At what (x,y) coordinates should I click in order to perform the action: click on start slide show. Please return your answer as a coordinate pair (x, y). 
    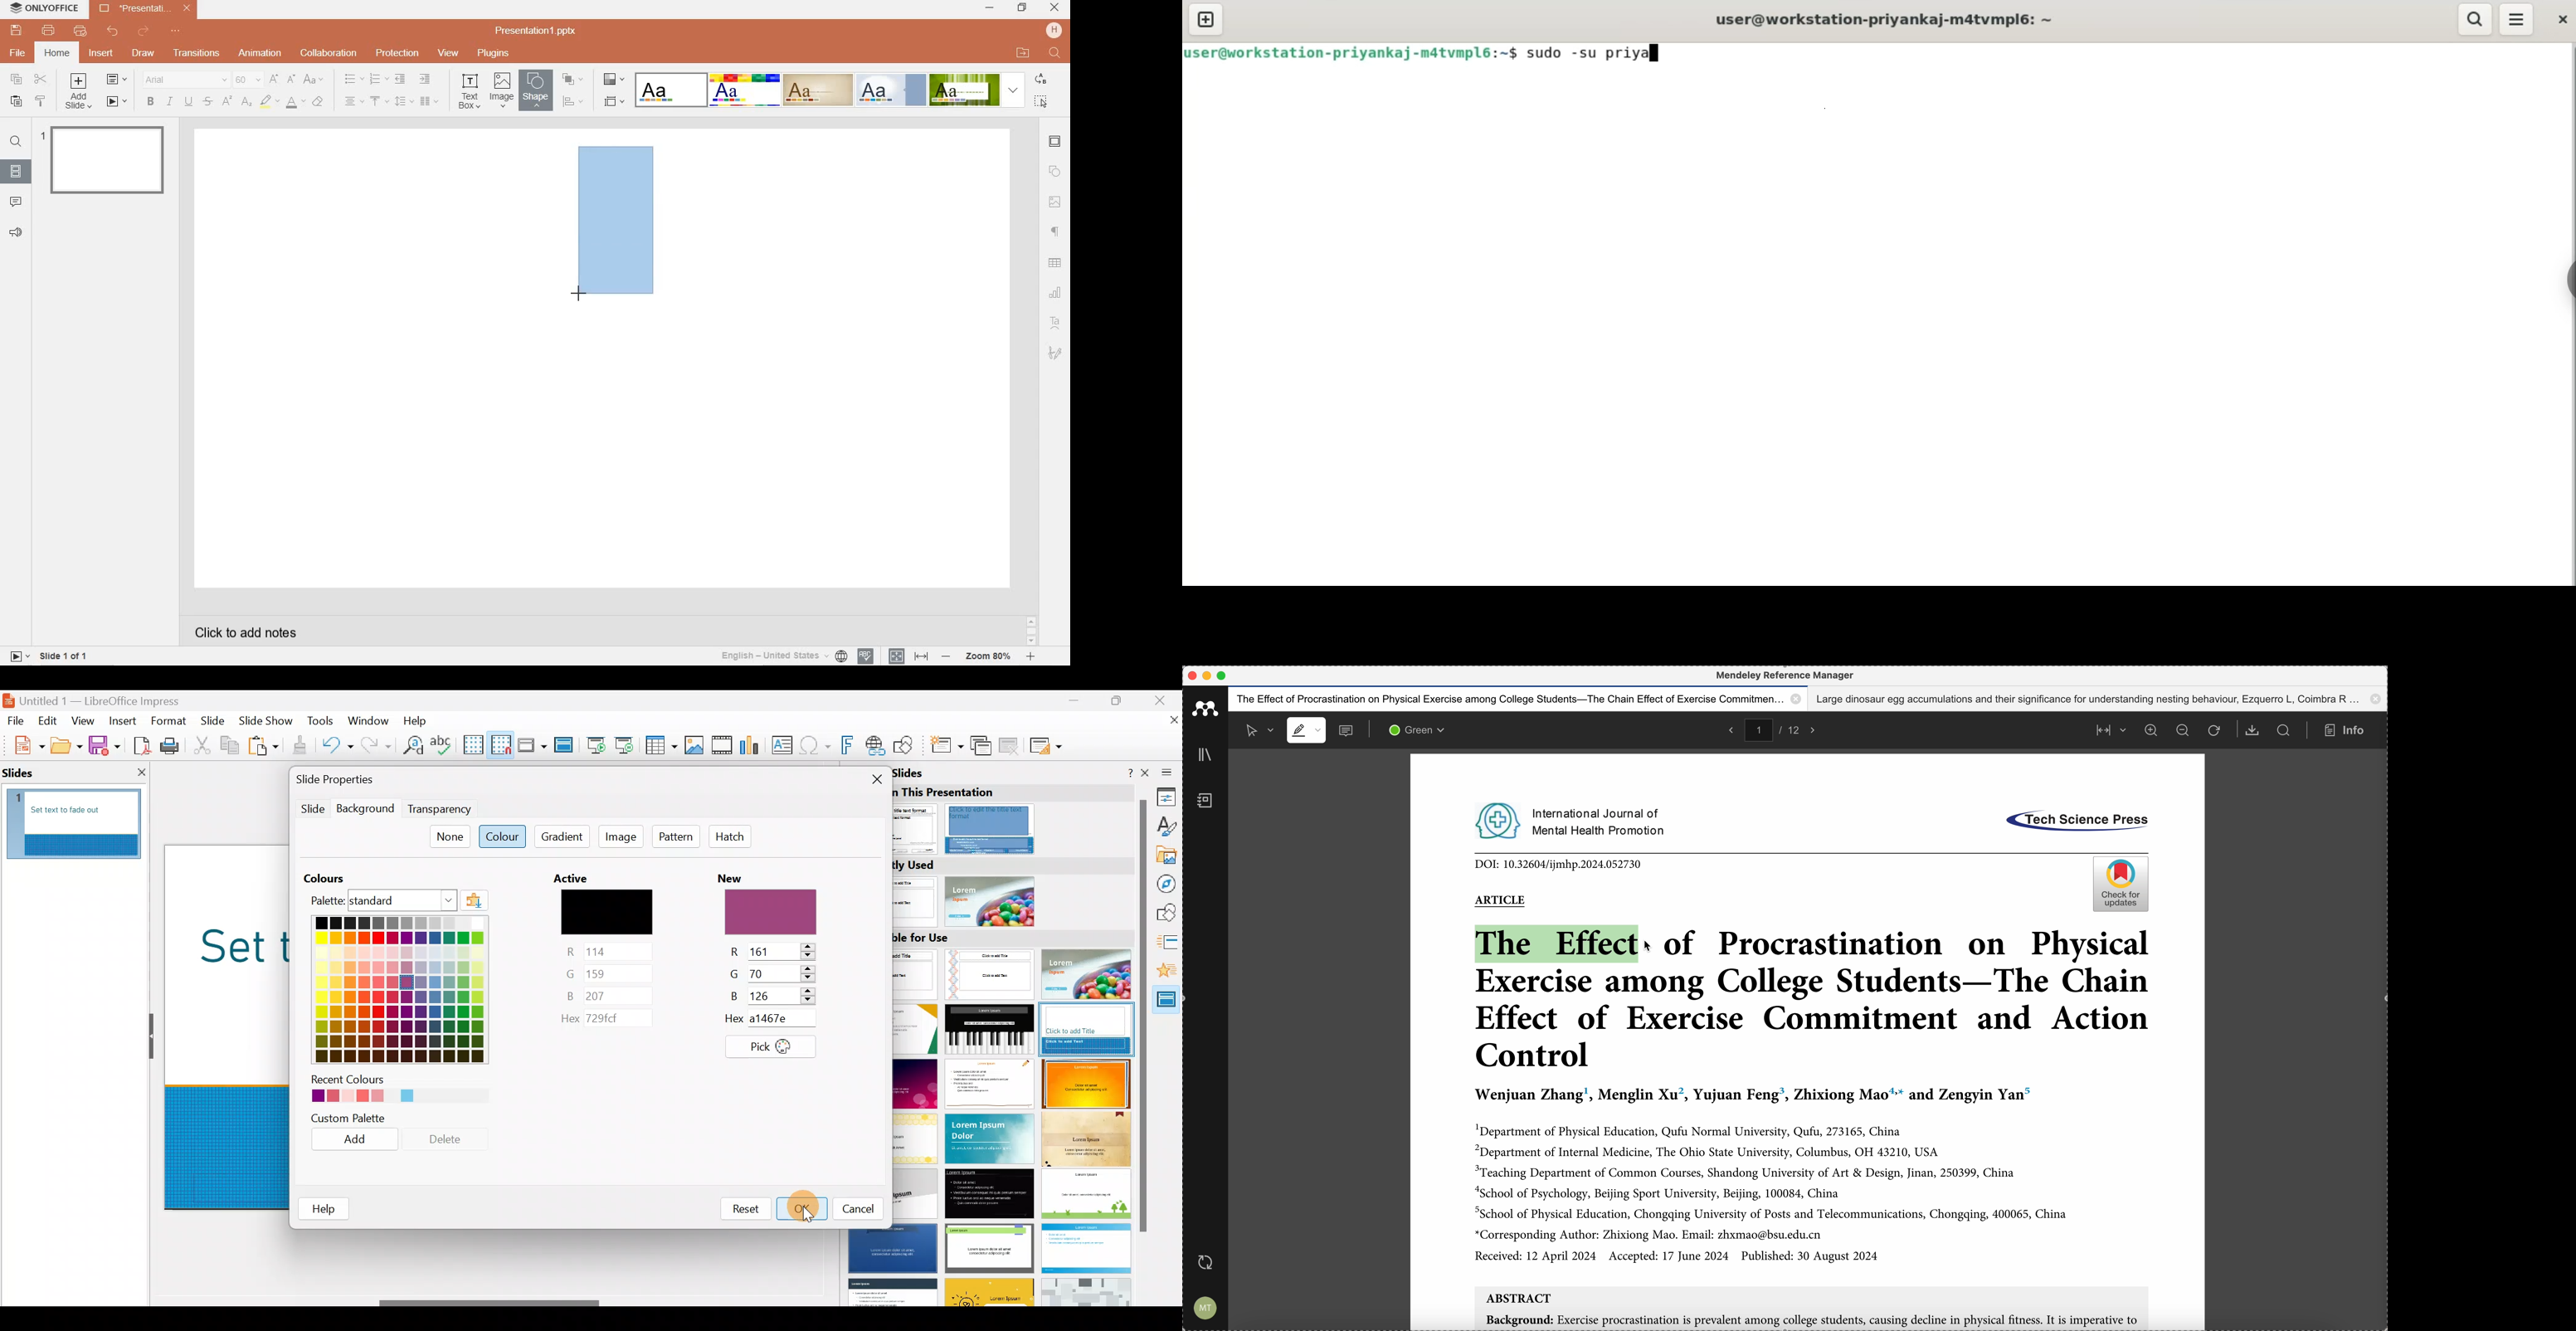
    Looking at the image, I should click on (20, 655).